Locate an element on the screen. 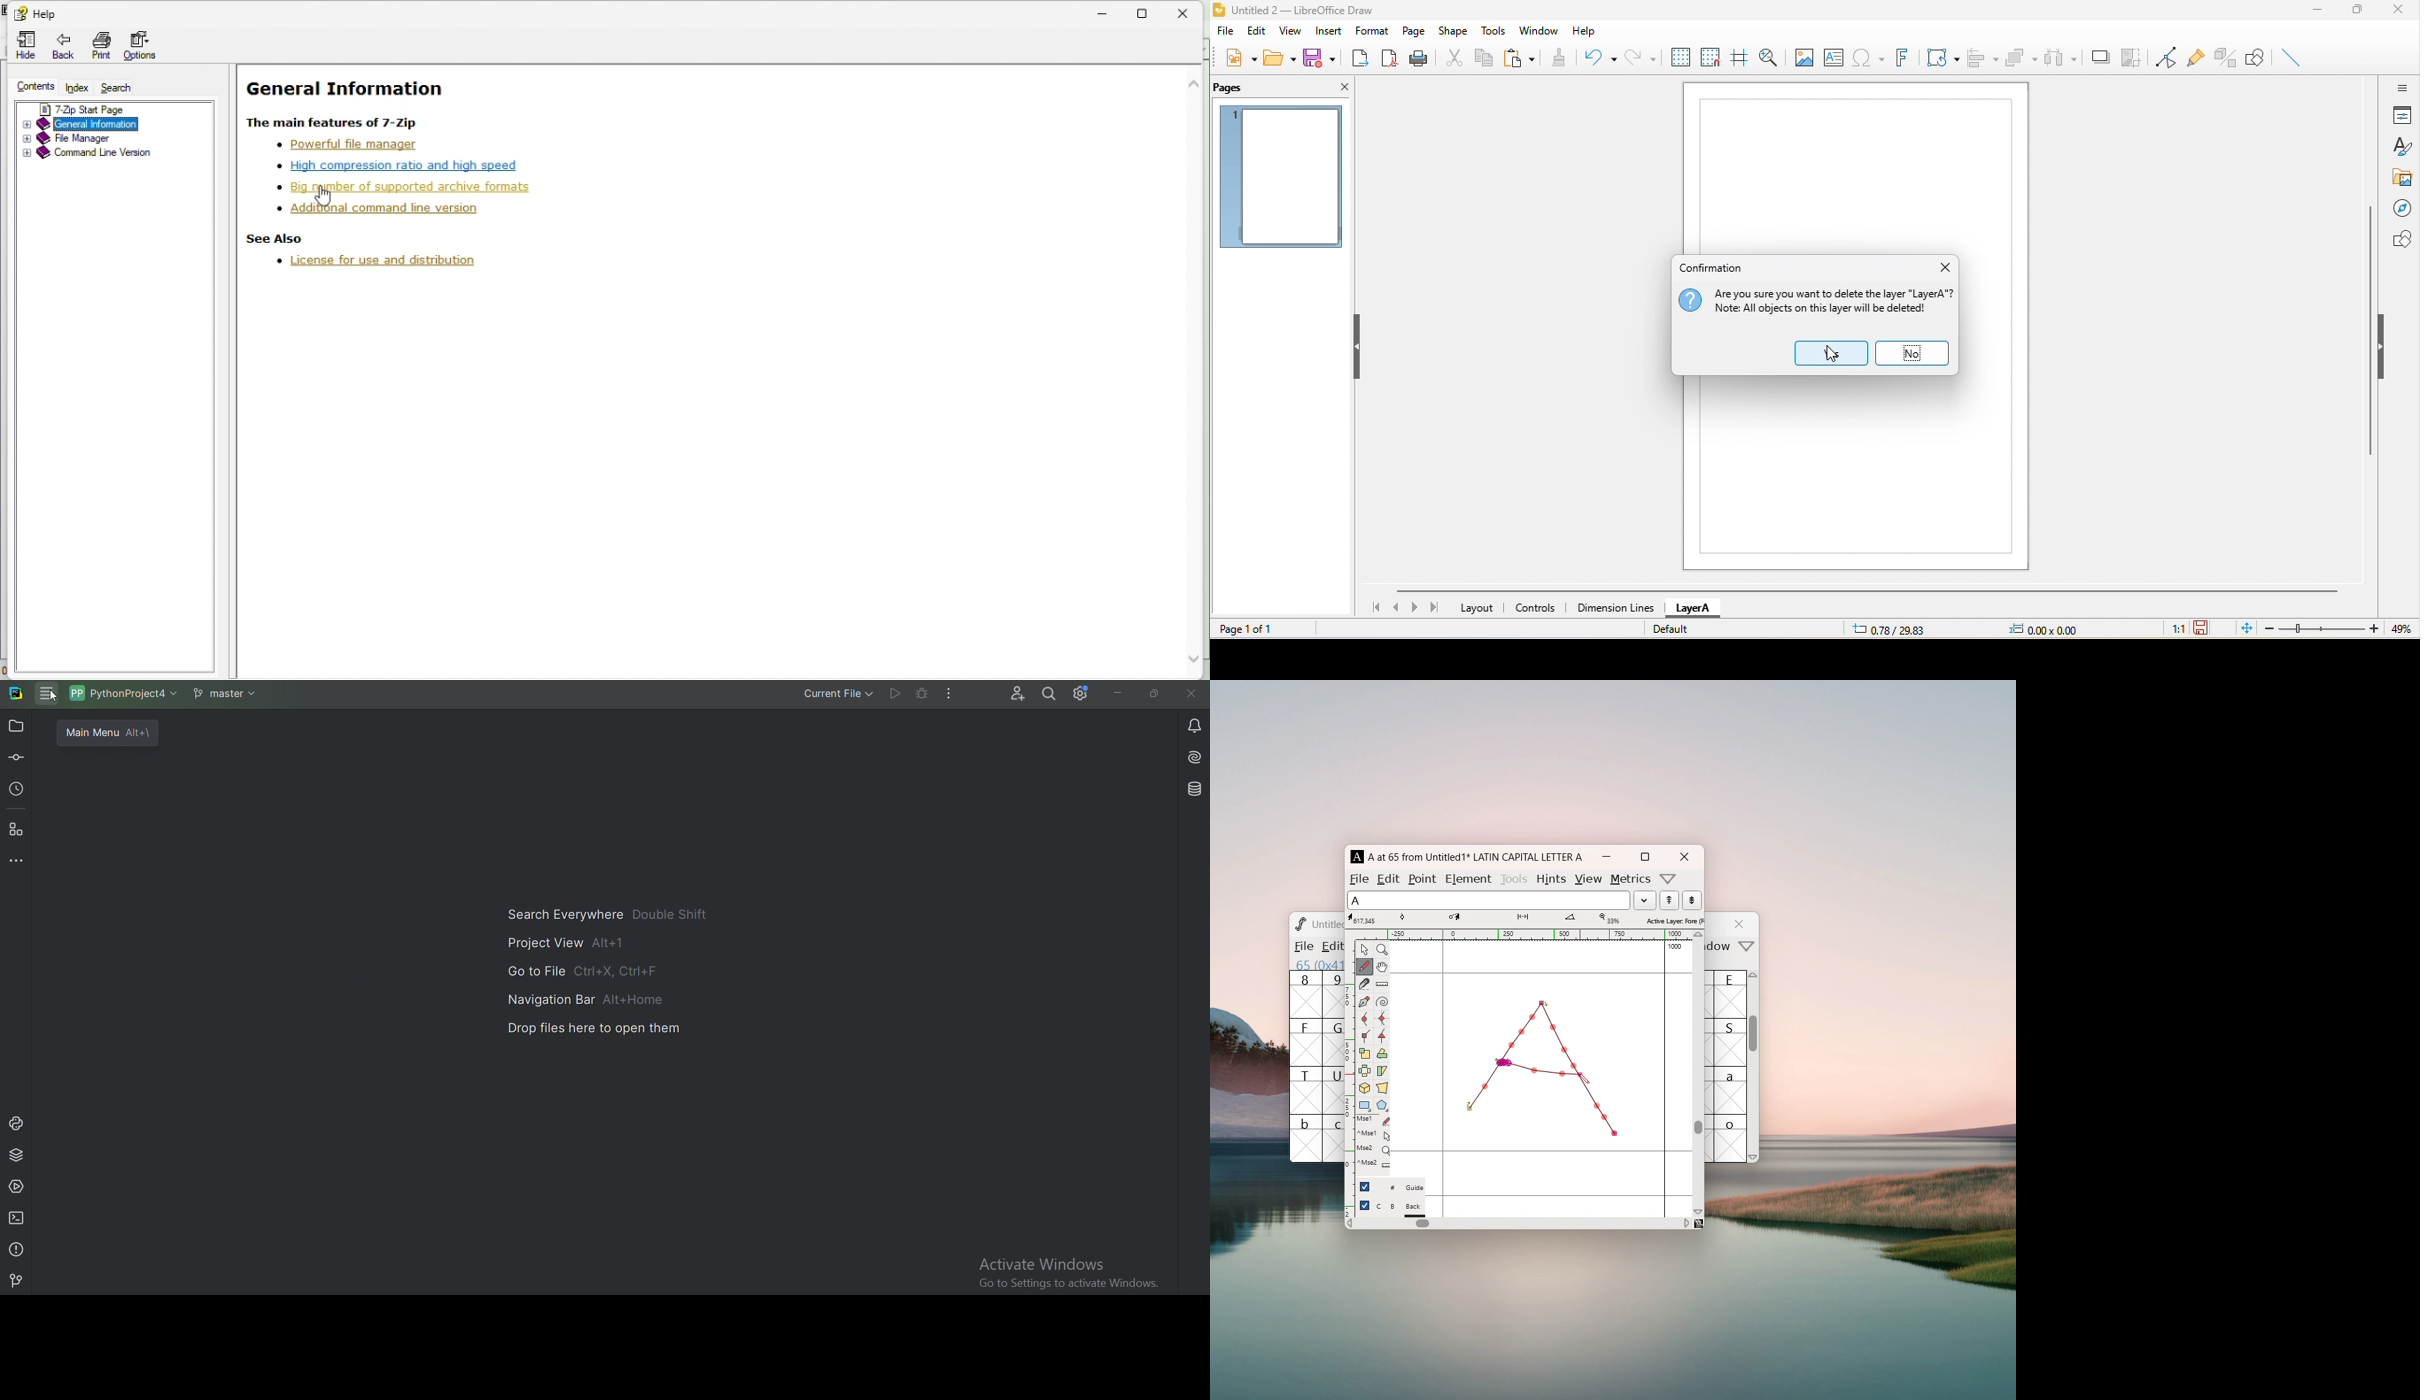  Local history is located at coordinates (18, 792).